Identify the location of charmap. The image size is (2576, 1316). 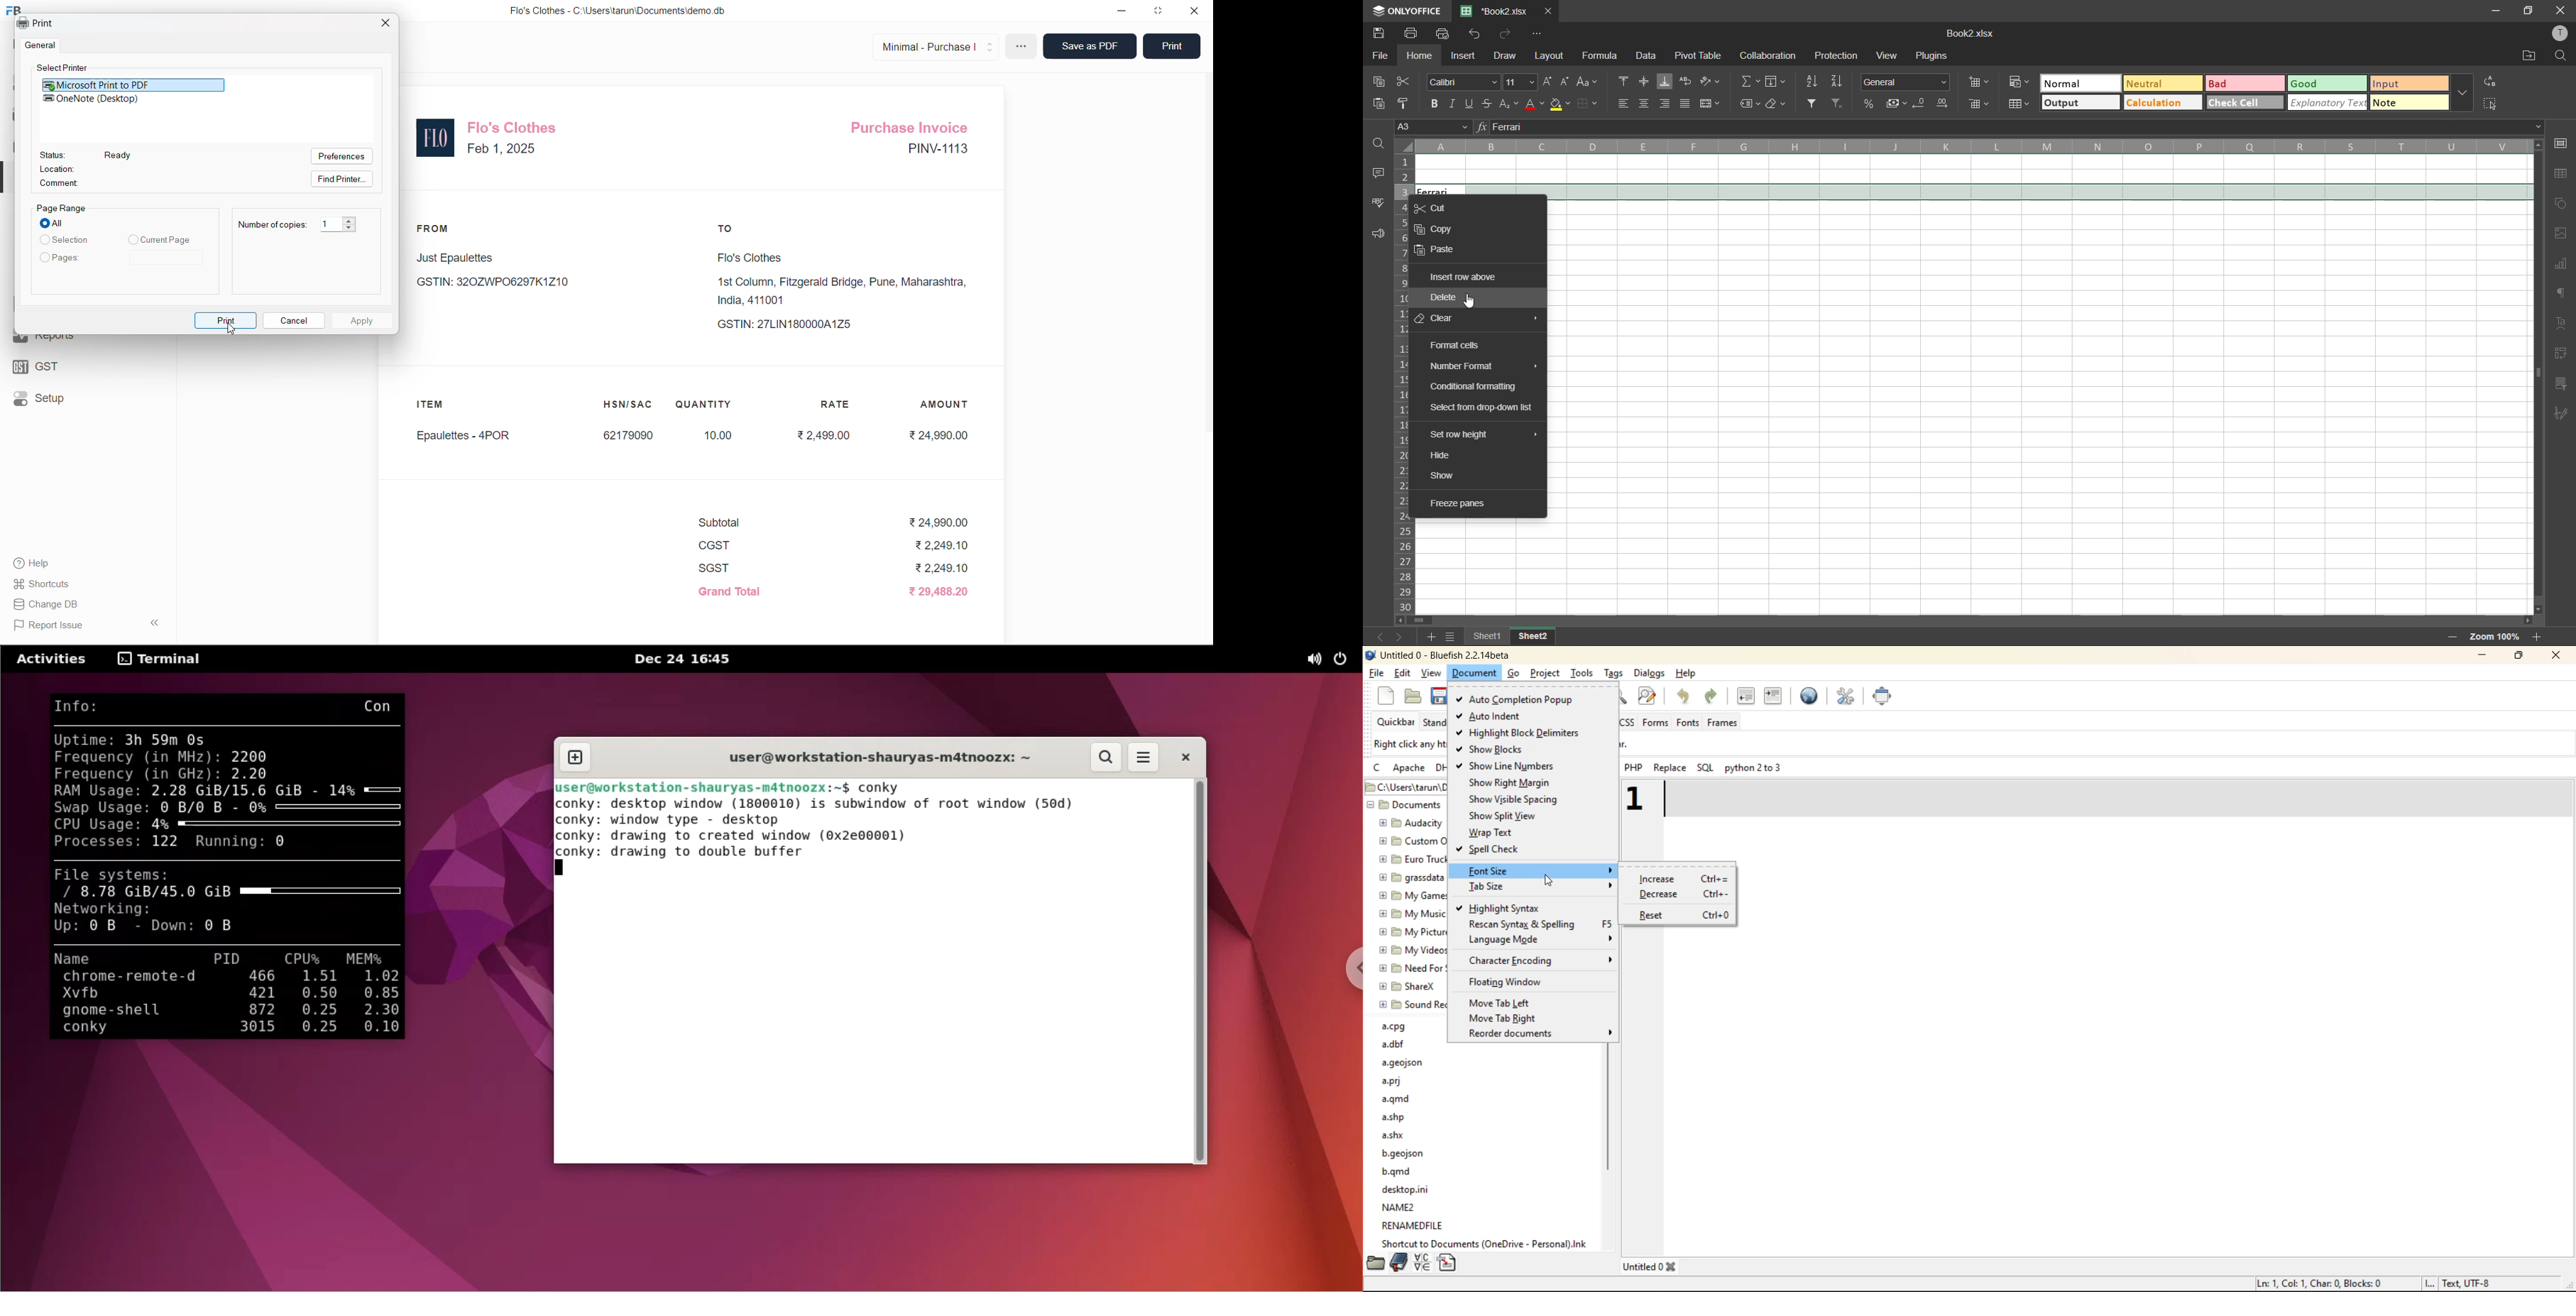
(1424, 1262).